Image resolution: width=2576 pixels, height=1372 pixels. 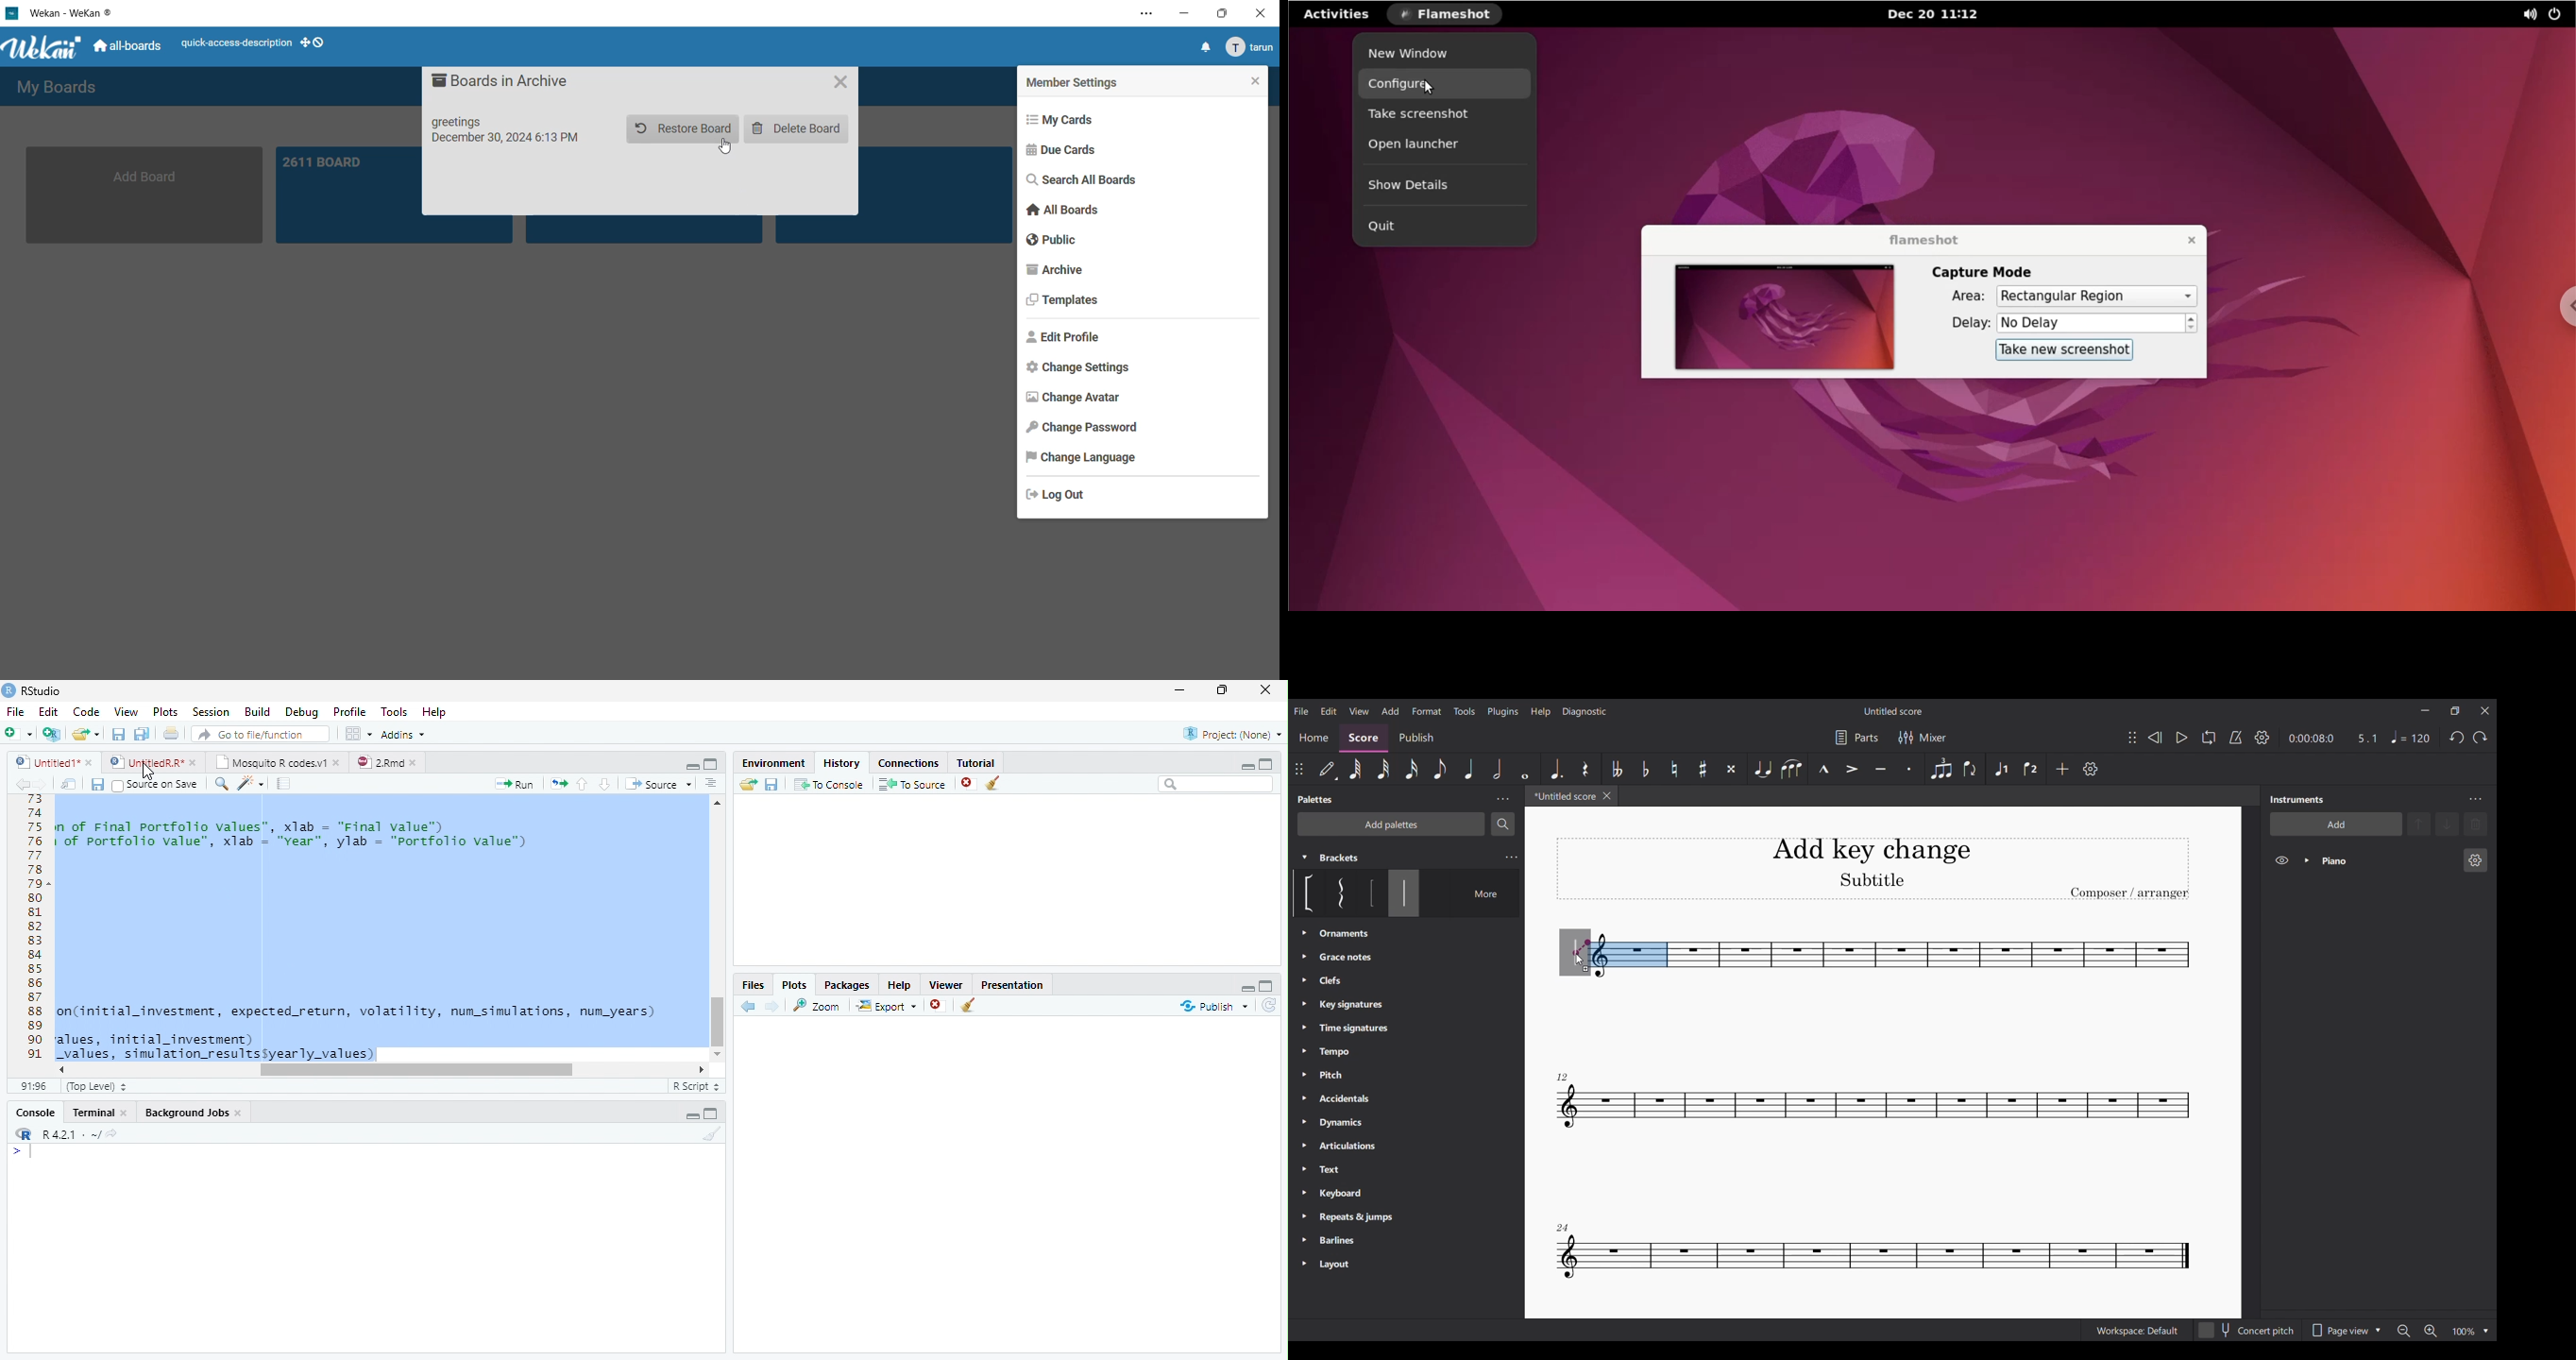 What do you see at coordinates (828, 784) in the screenshot?
I see `To Console` at bounding box center [828, 784].